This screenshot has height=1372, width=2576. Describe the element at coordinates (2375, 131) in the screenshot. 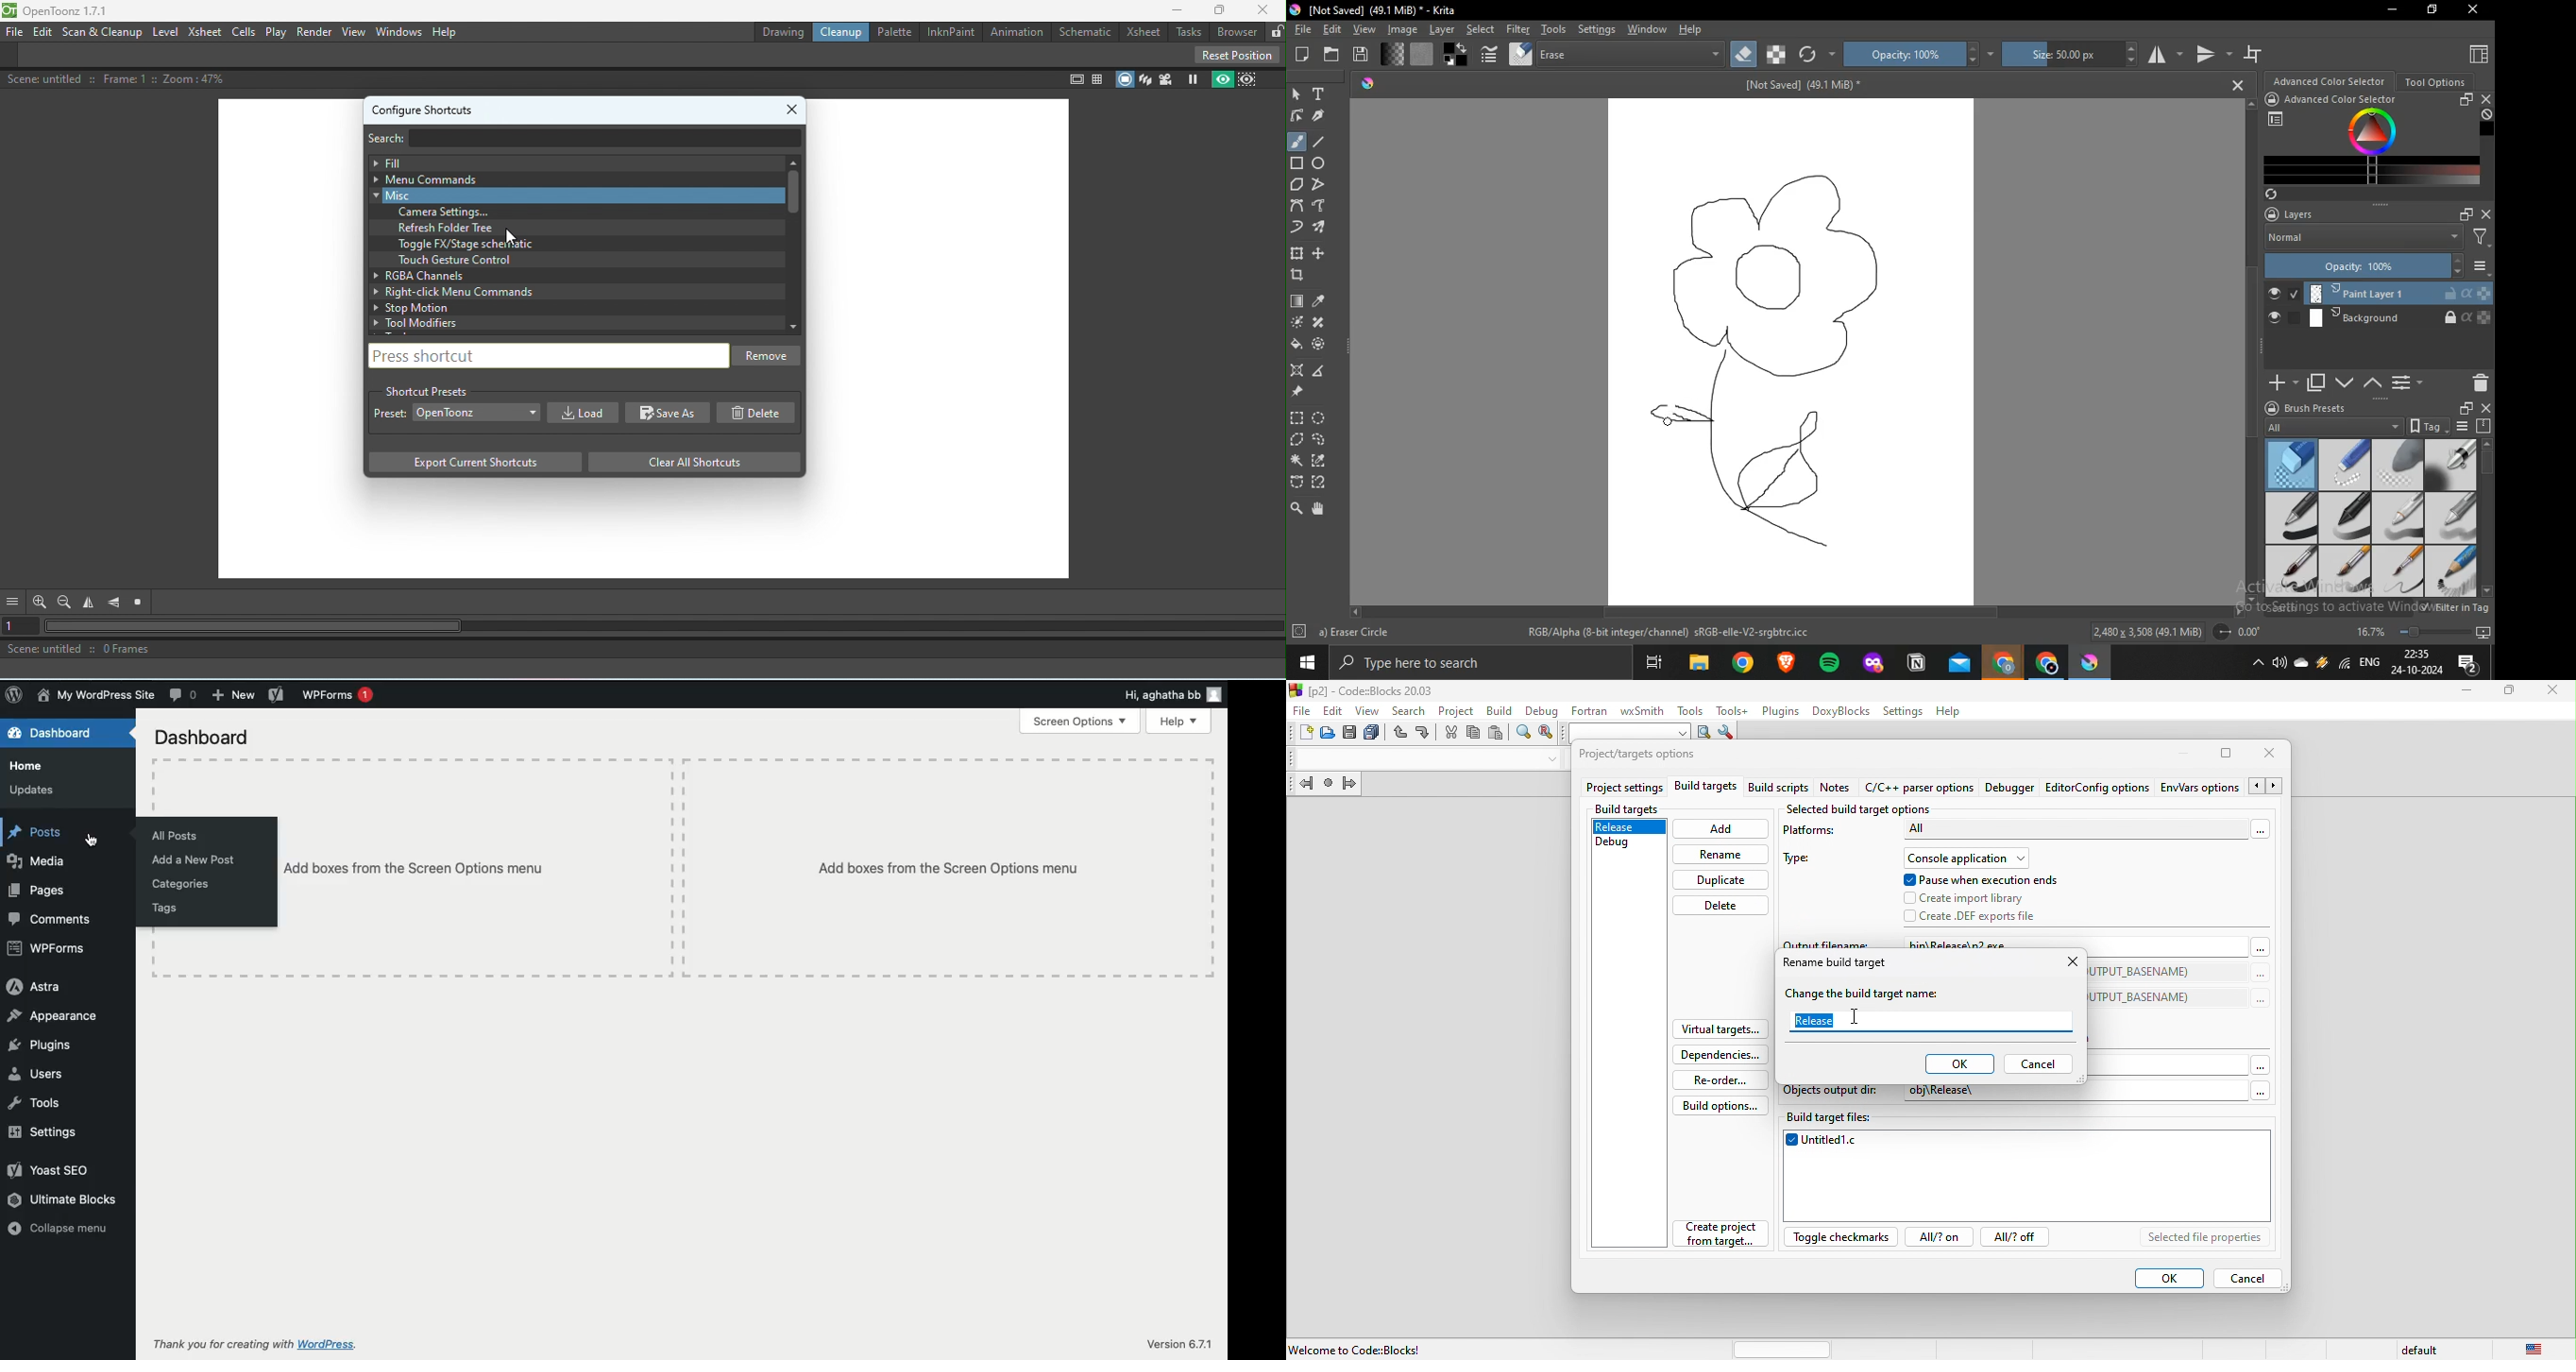

I see `Colors` at that location.